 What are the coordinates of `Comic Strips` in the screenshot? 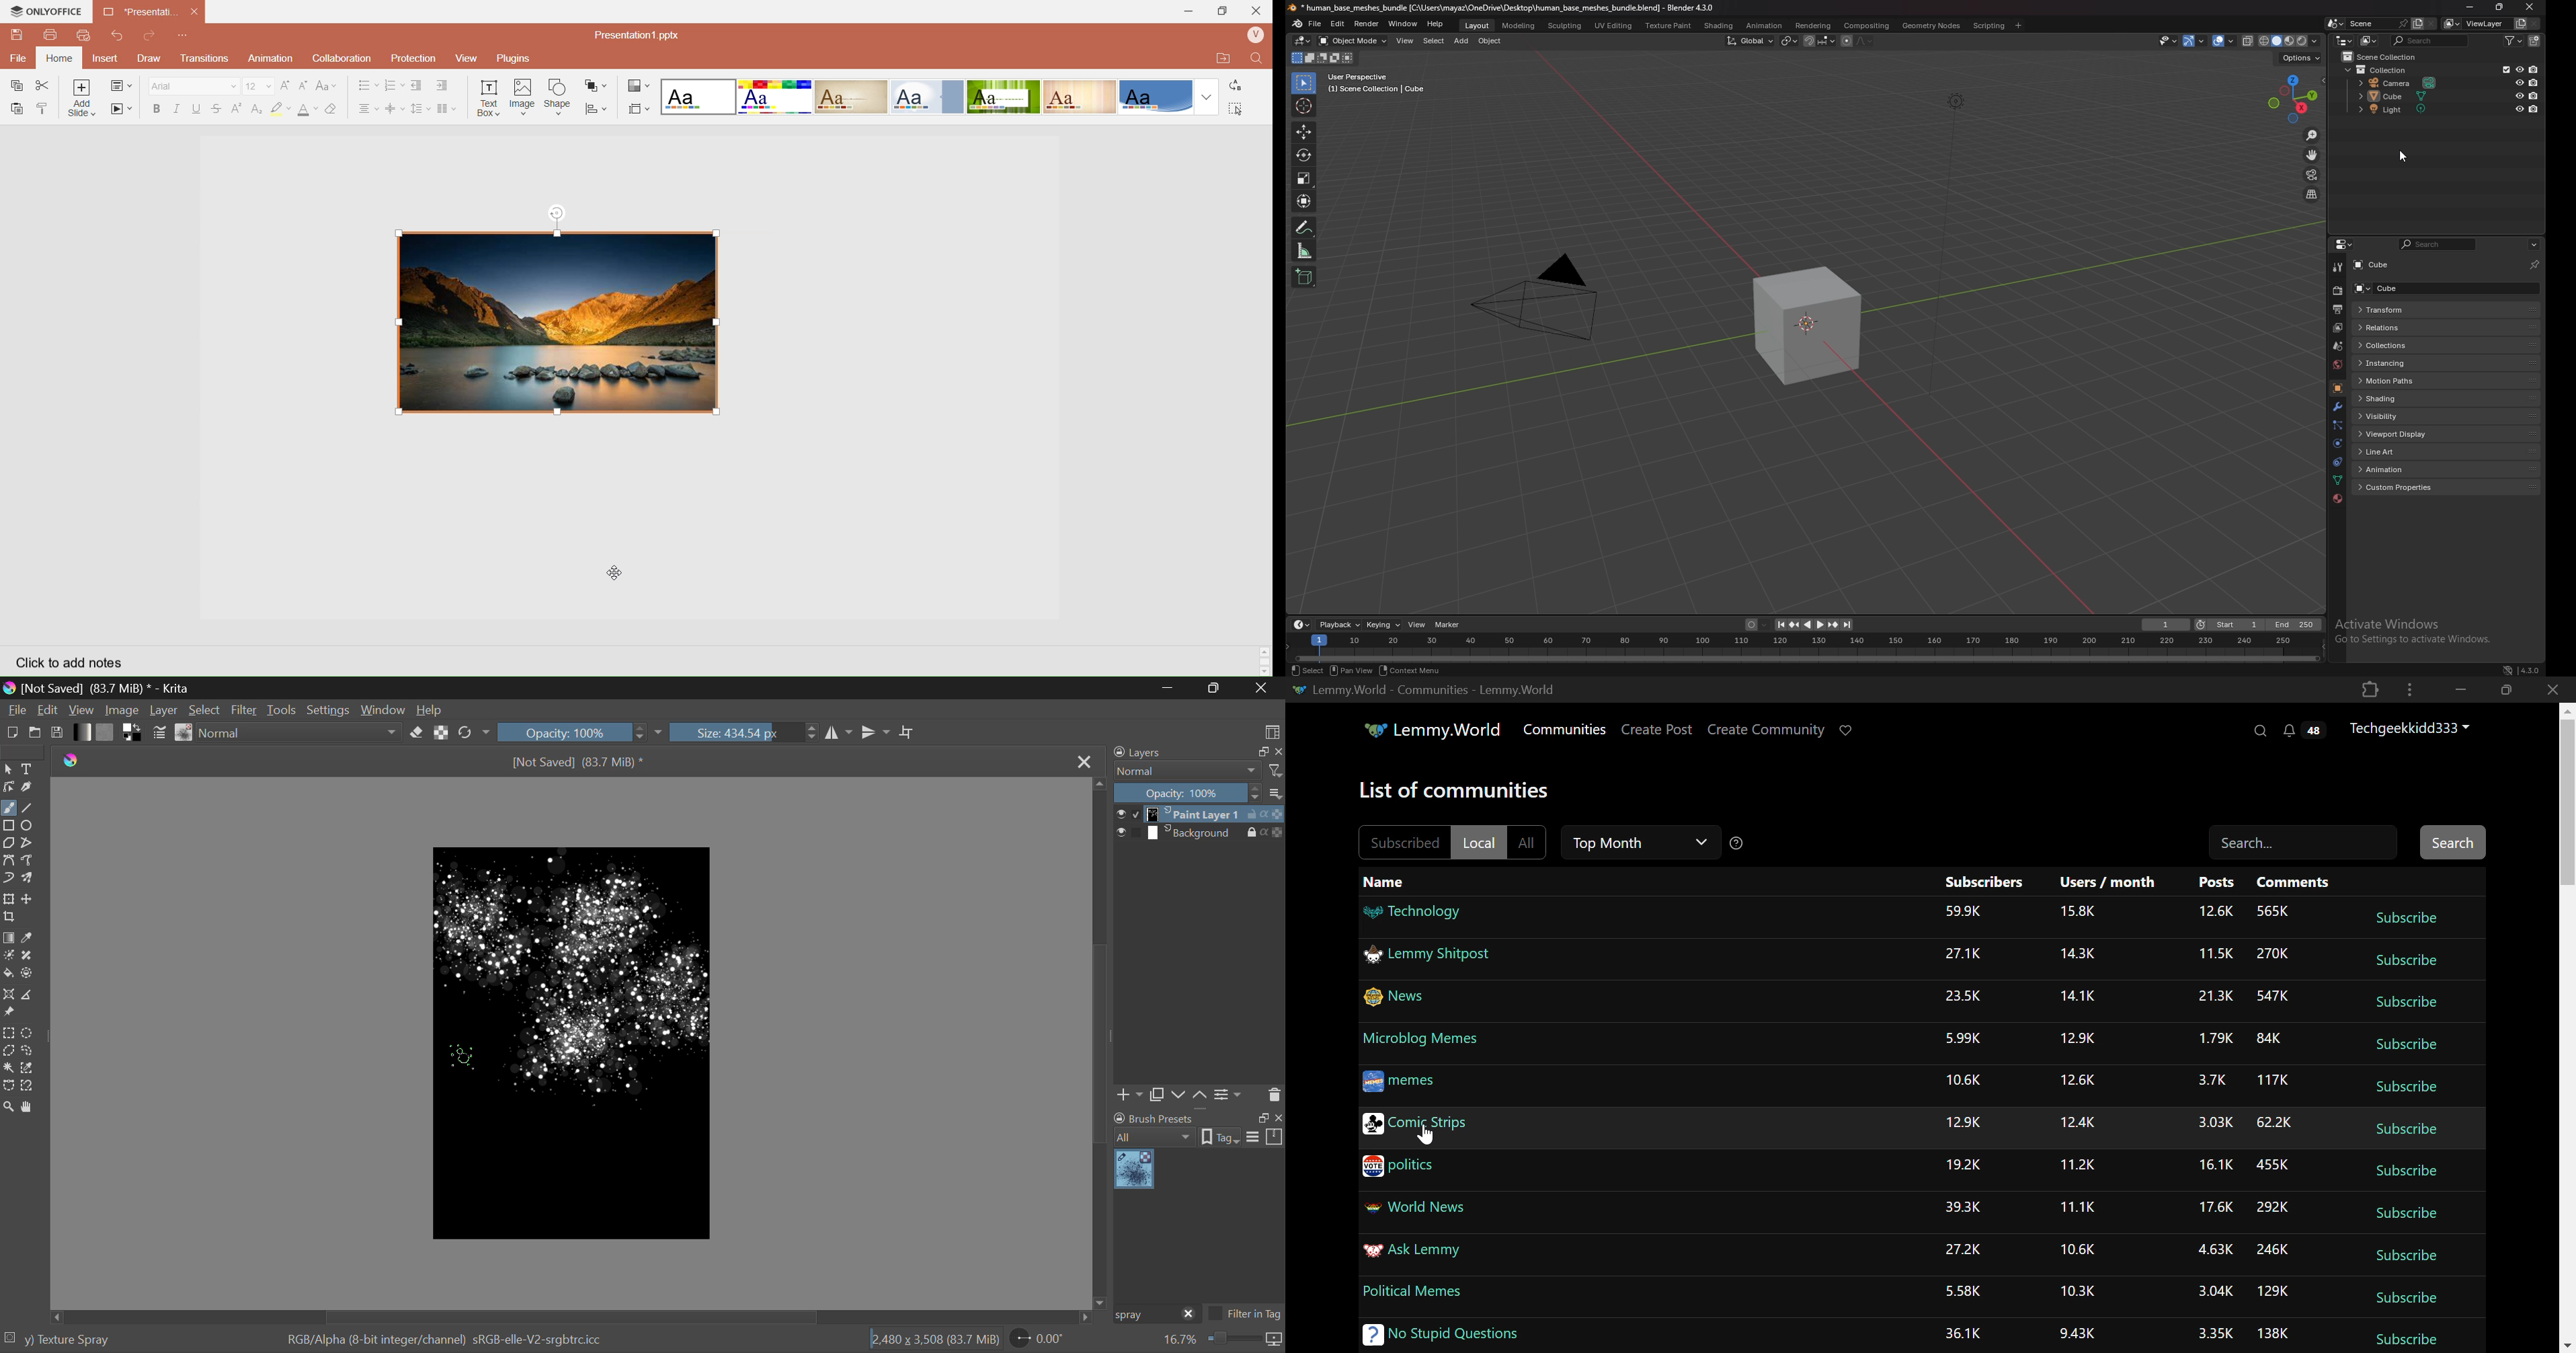 It's located at (1419, 1130).